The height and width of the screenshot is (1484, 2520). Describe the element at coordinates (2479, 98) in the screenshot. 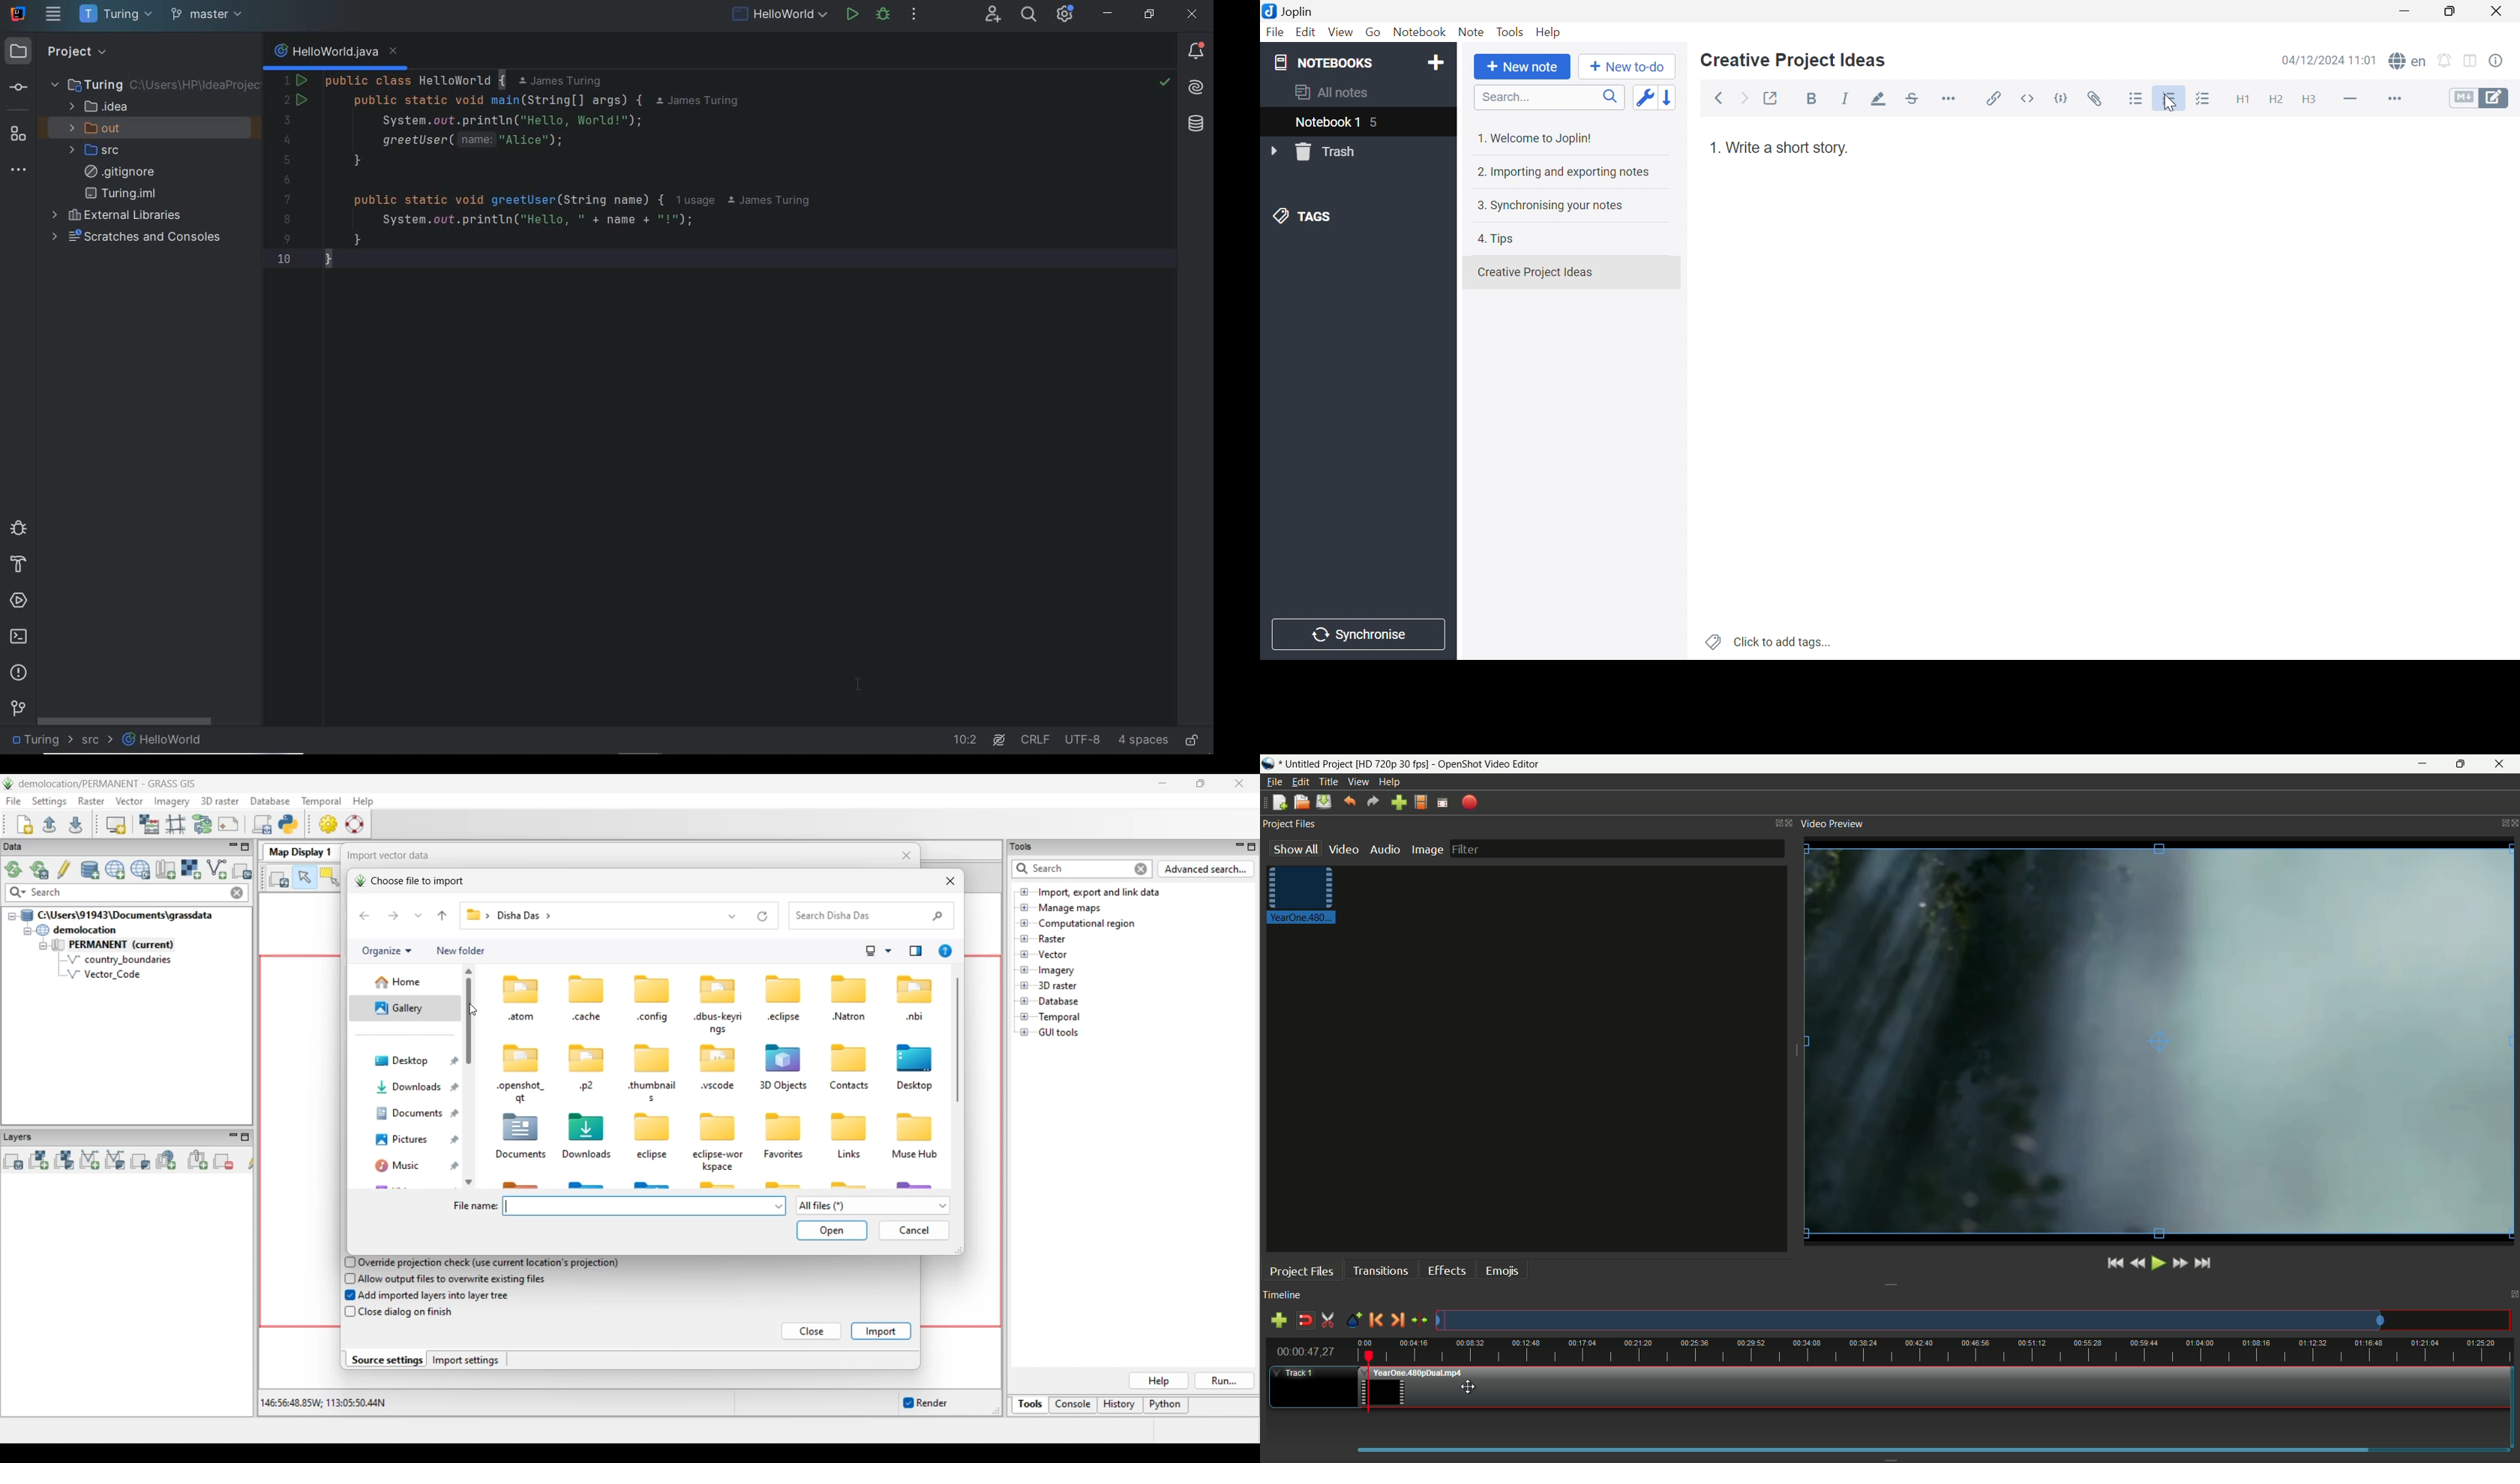

I see `Toggle editors` at that location.